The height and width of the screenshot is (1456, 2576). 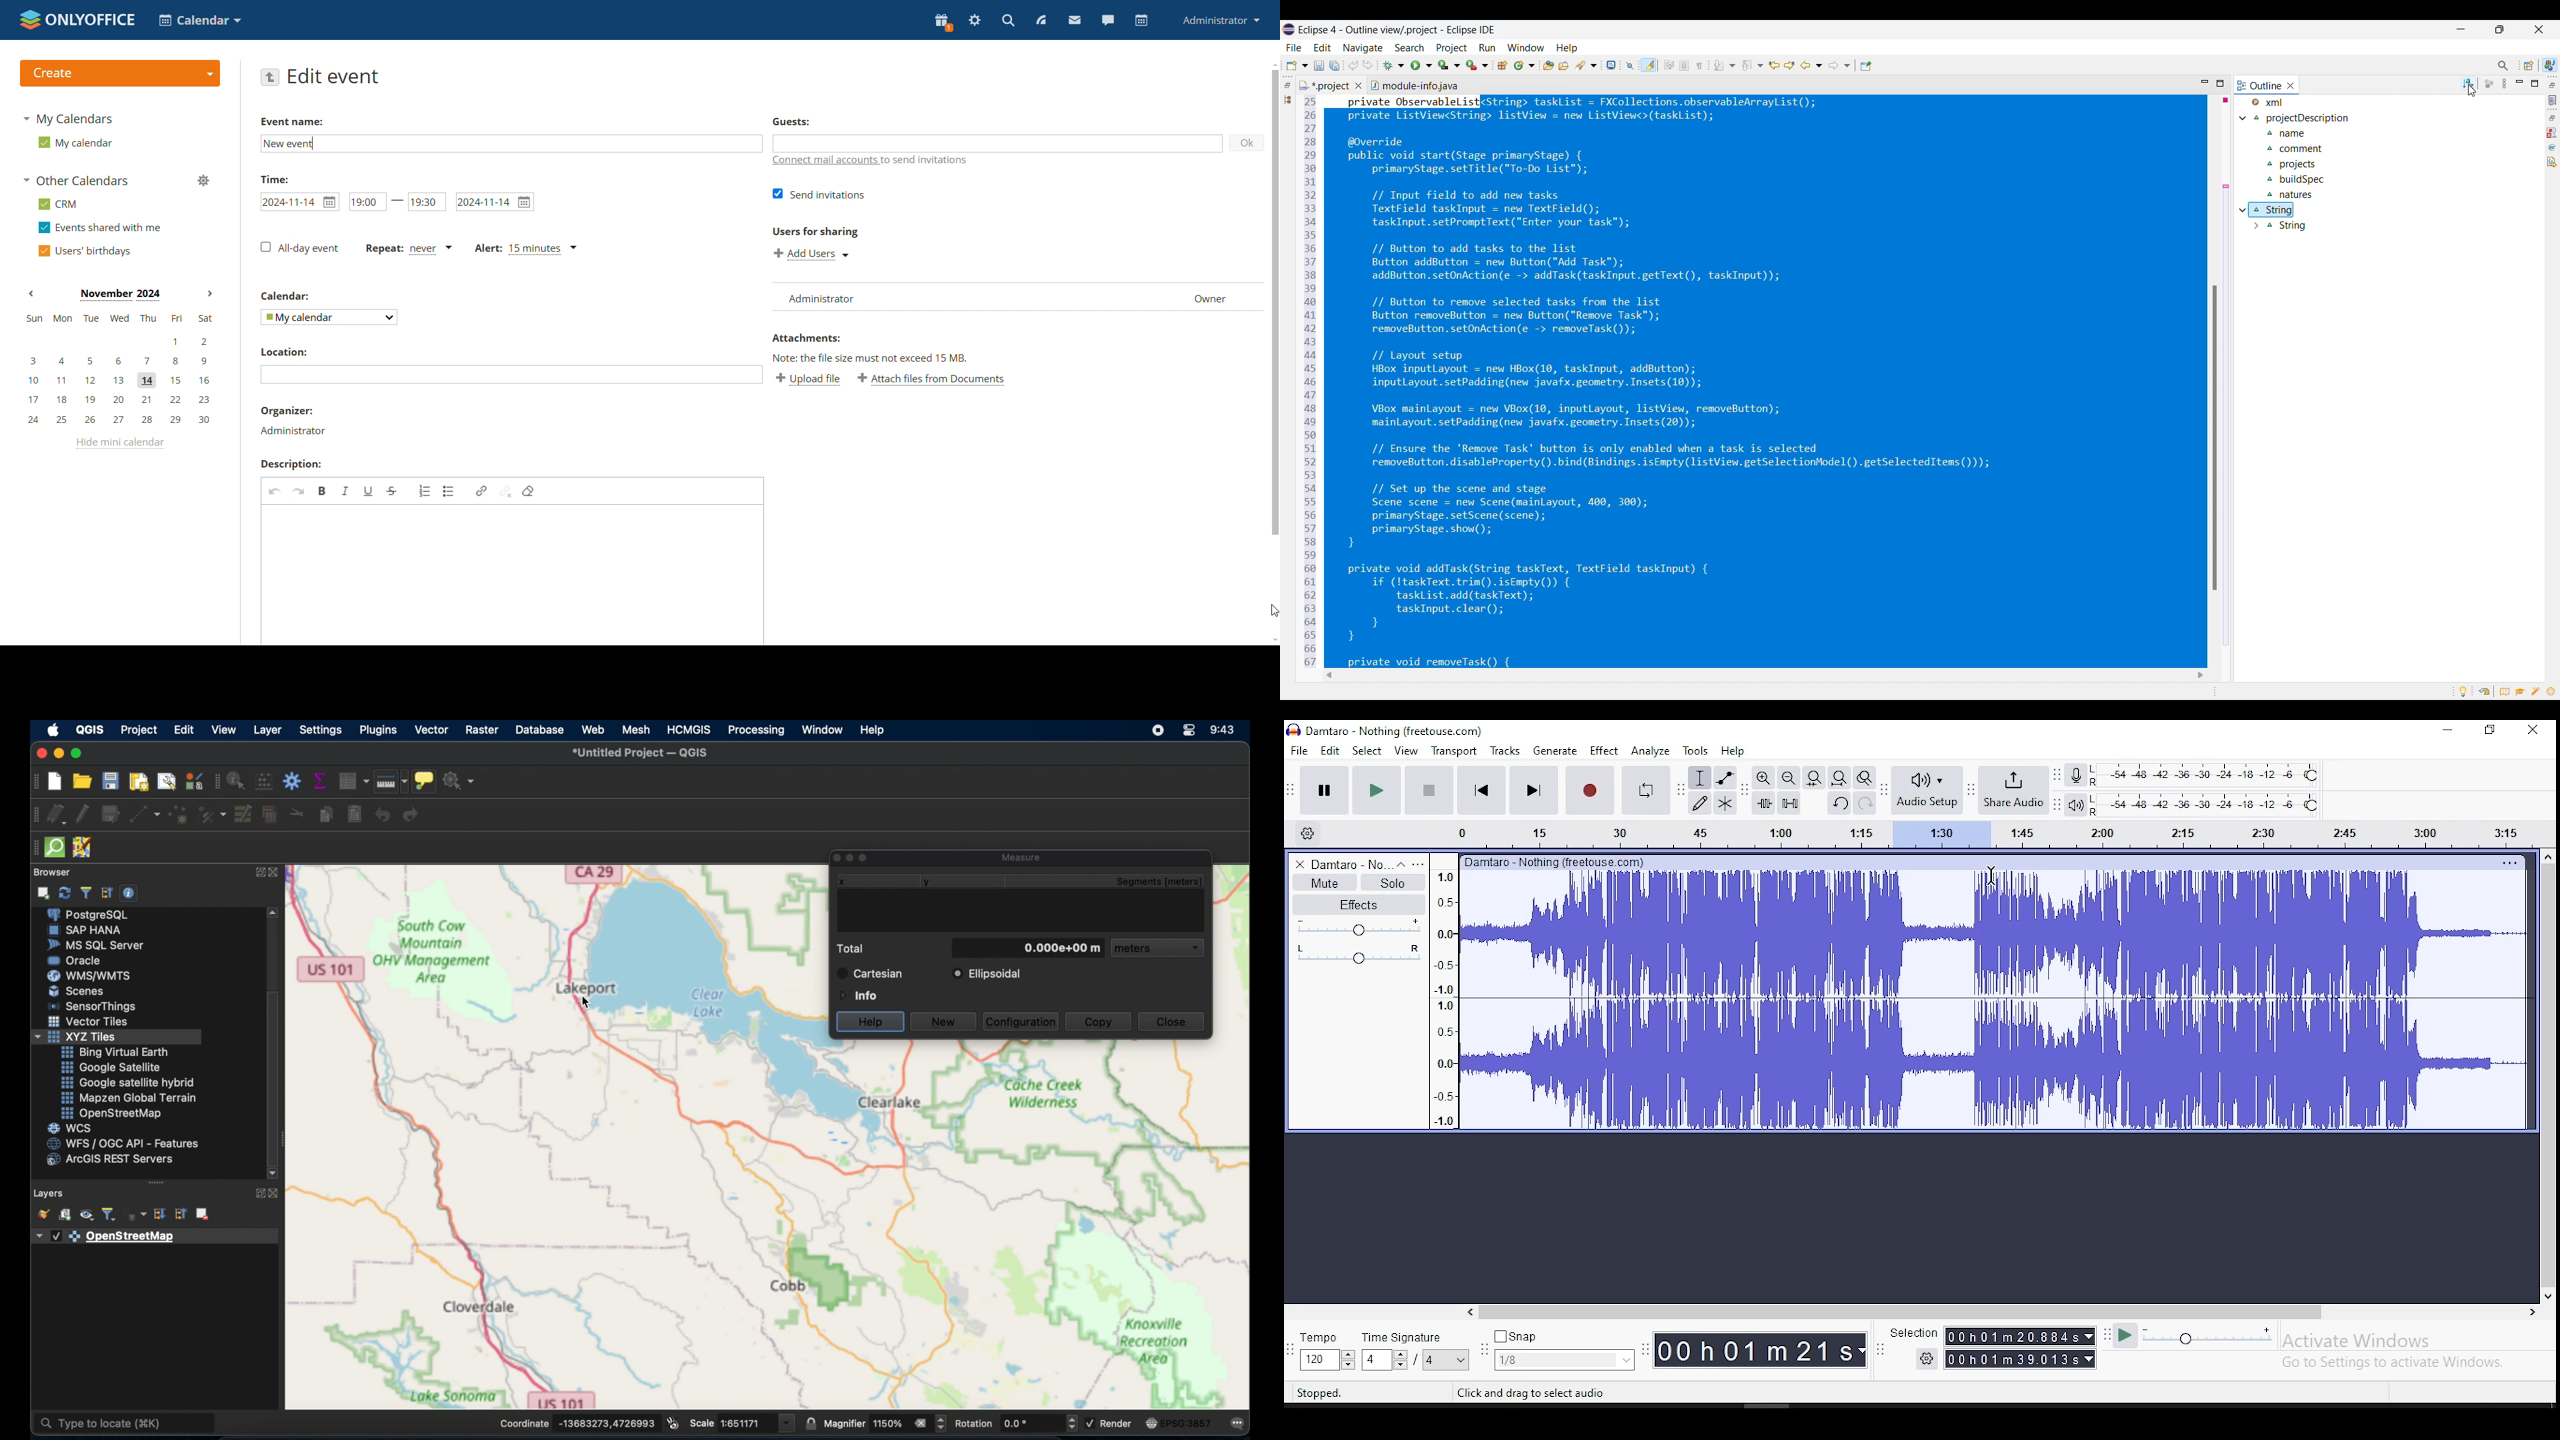 What do you see at coordinates (1603, 752) in the screenshot?
I see `effect` at bounding box center [1603, 752].